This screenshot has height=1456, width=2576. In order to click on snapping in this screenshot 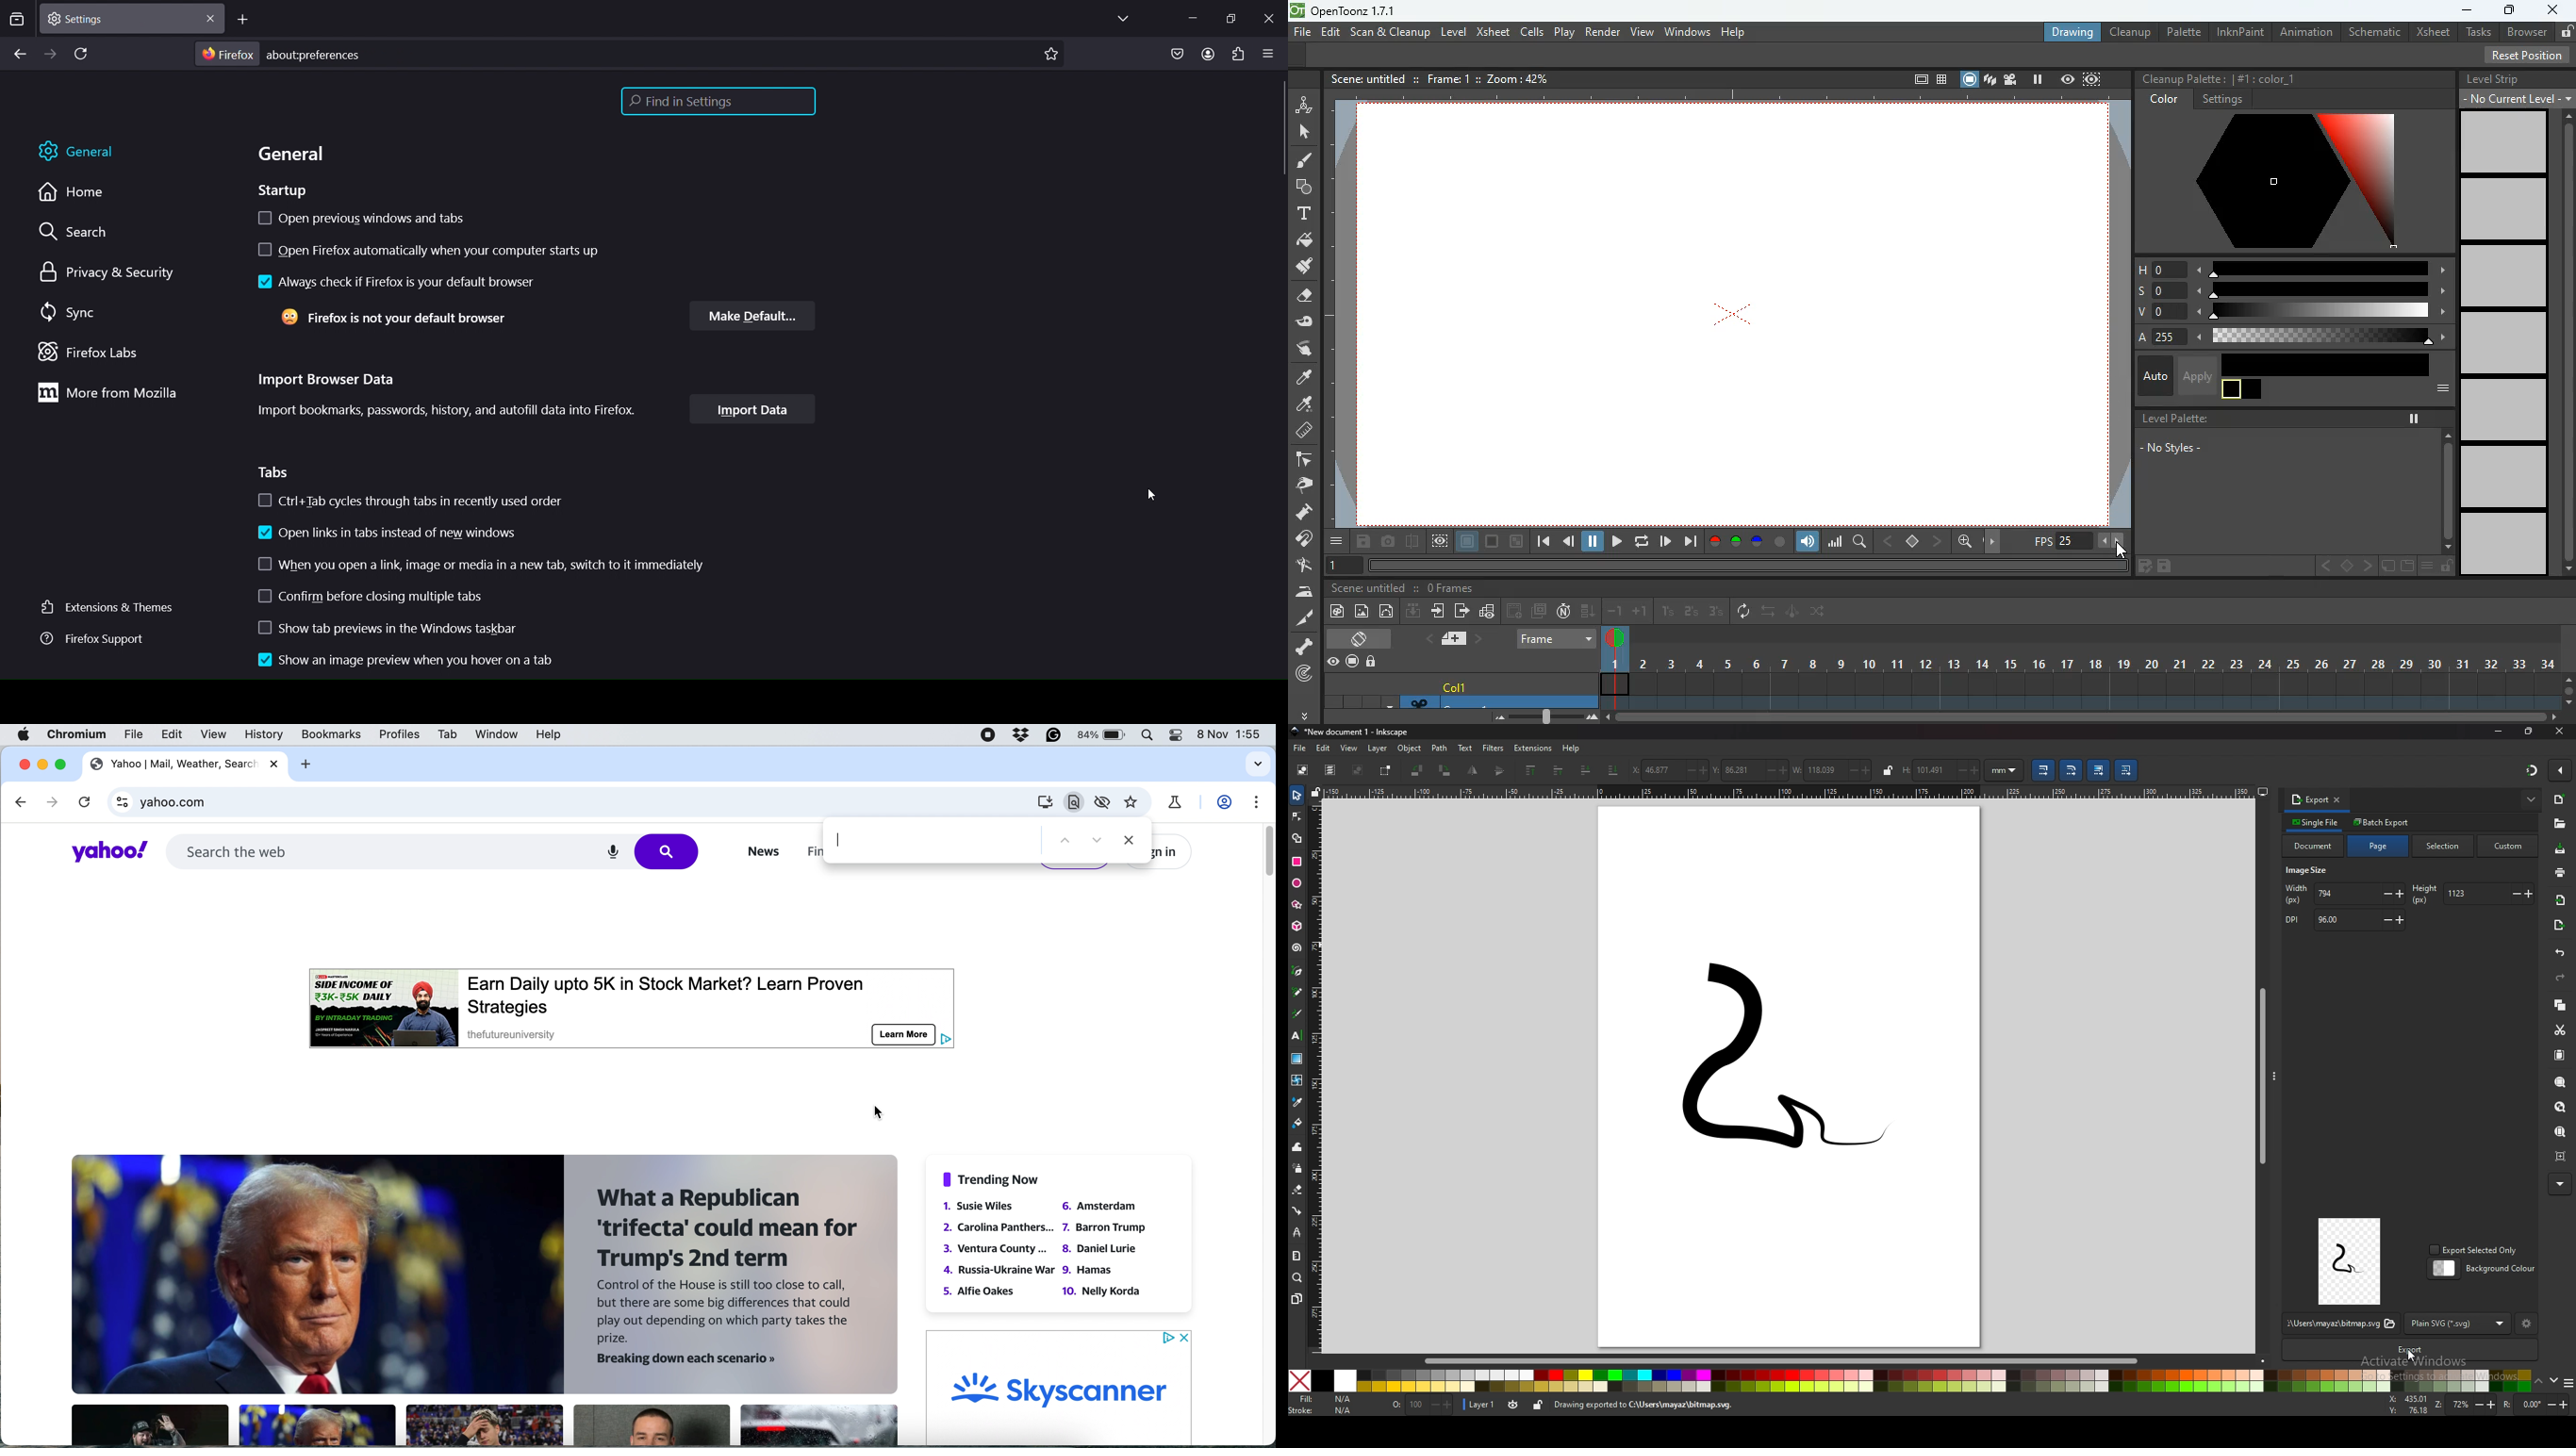, I will do `click(2530, 770)`.